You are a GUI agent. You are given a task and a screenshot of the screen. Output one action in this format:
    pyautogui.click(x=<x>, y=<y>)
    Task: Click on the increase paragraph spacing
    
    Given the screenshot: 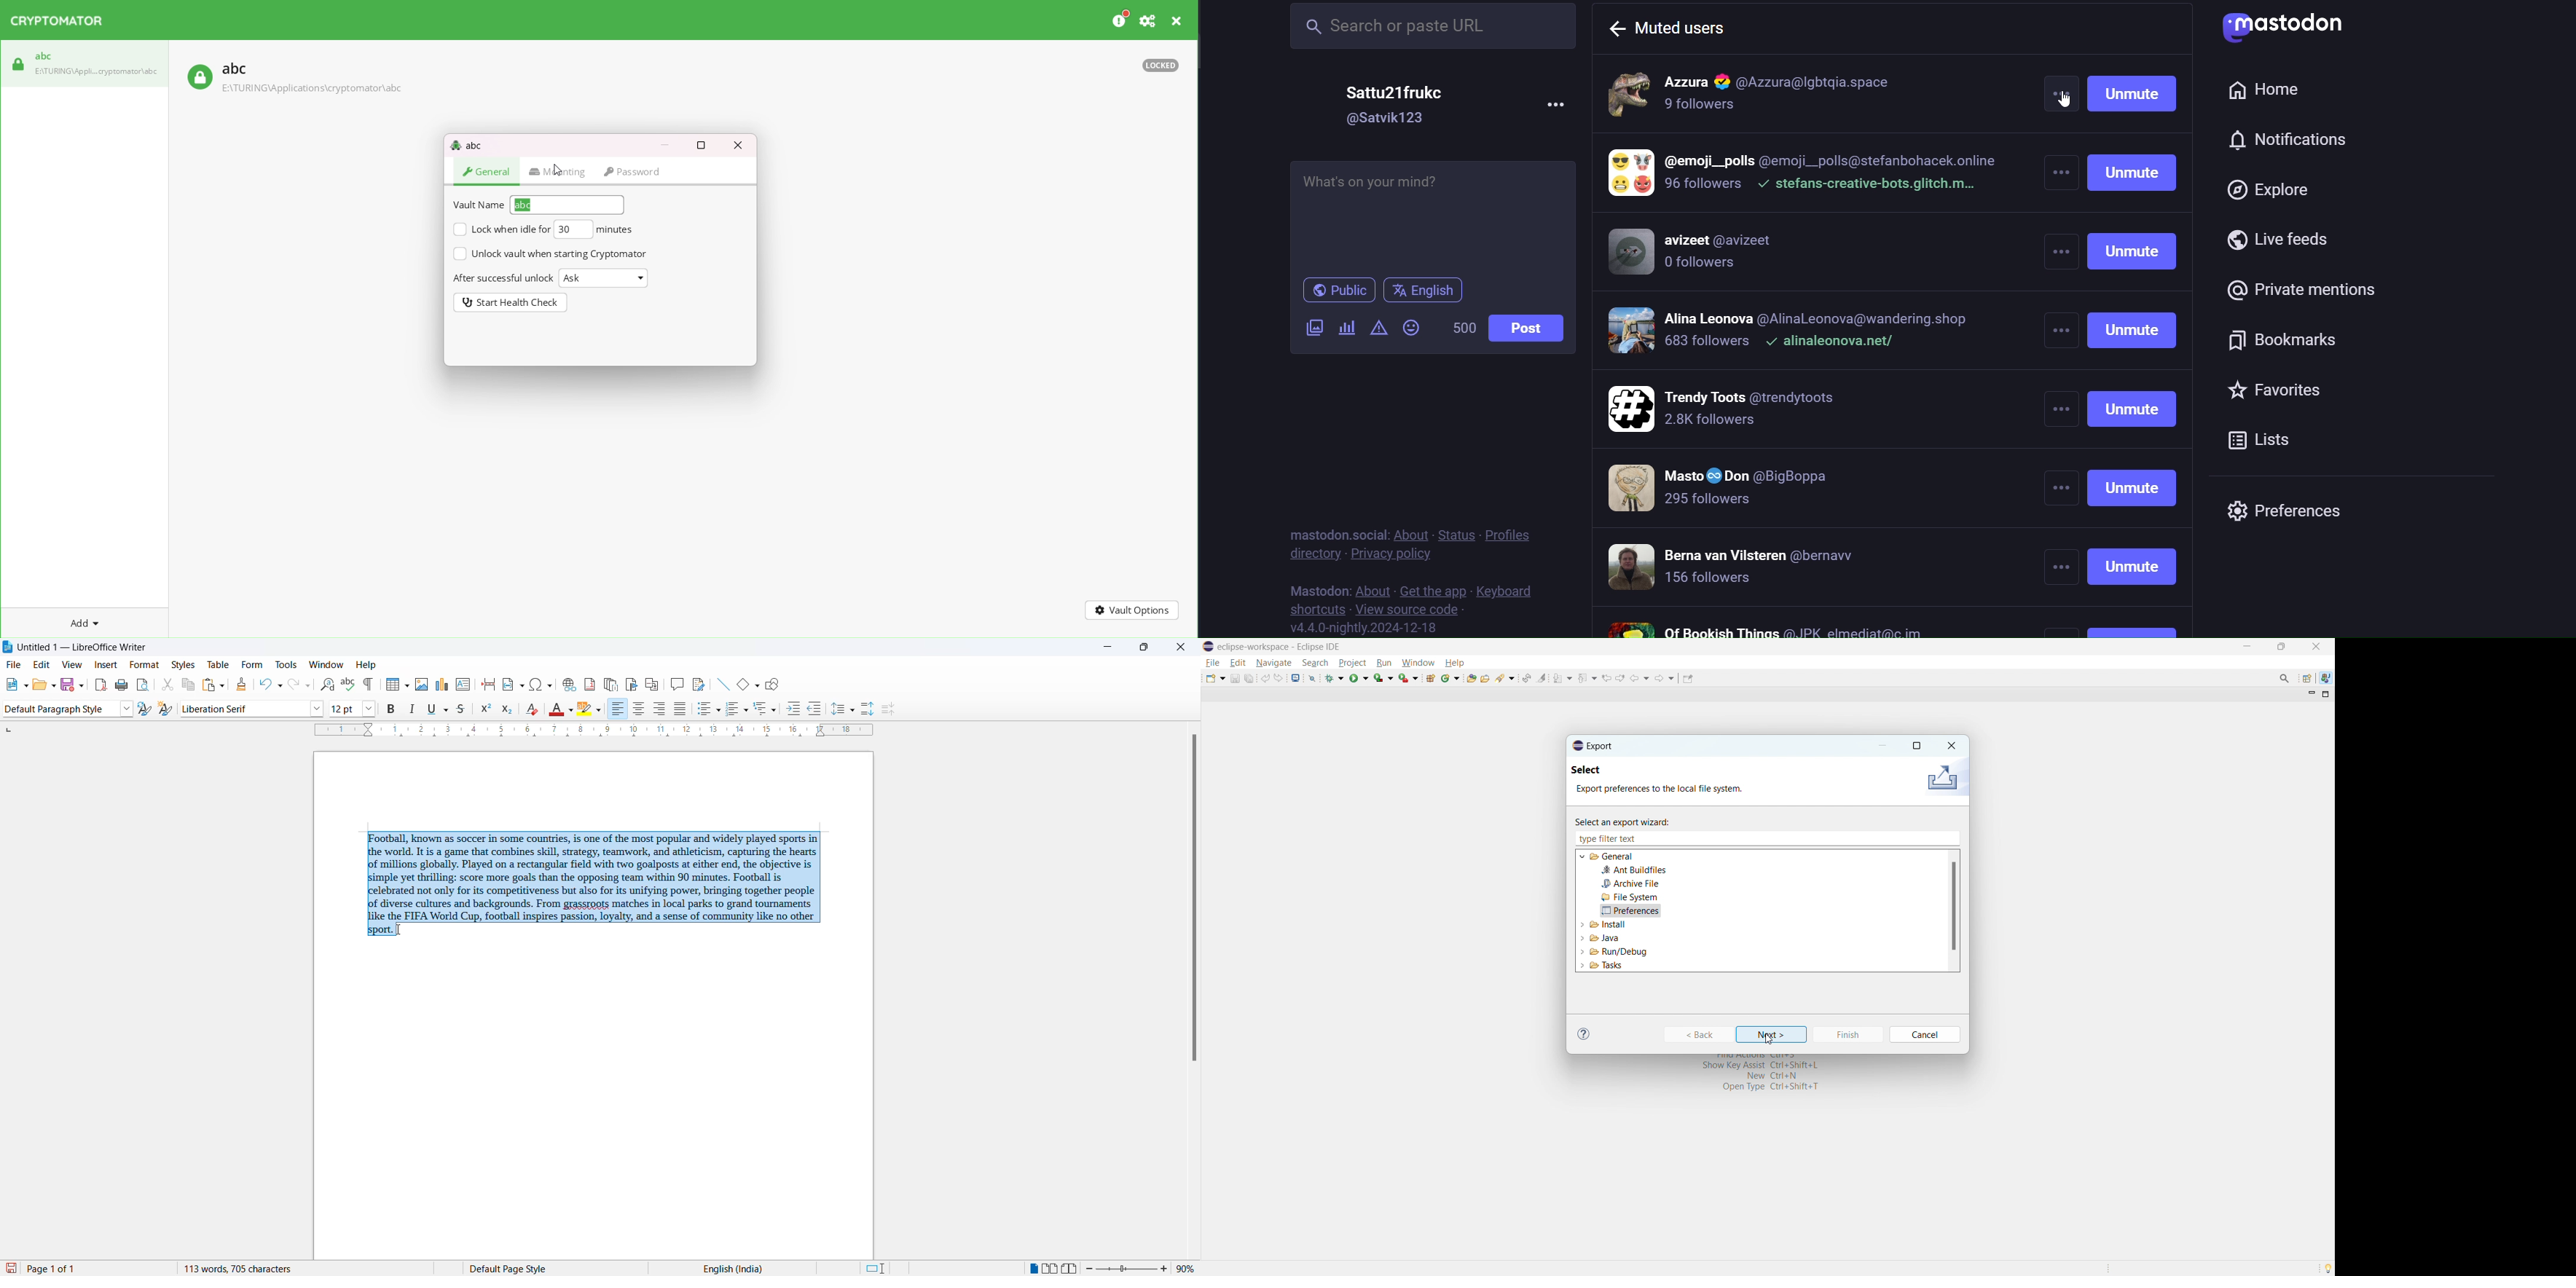 What is the action you would take?
    pyautogui.click(x=868, y=709)
    